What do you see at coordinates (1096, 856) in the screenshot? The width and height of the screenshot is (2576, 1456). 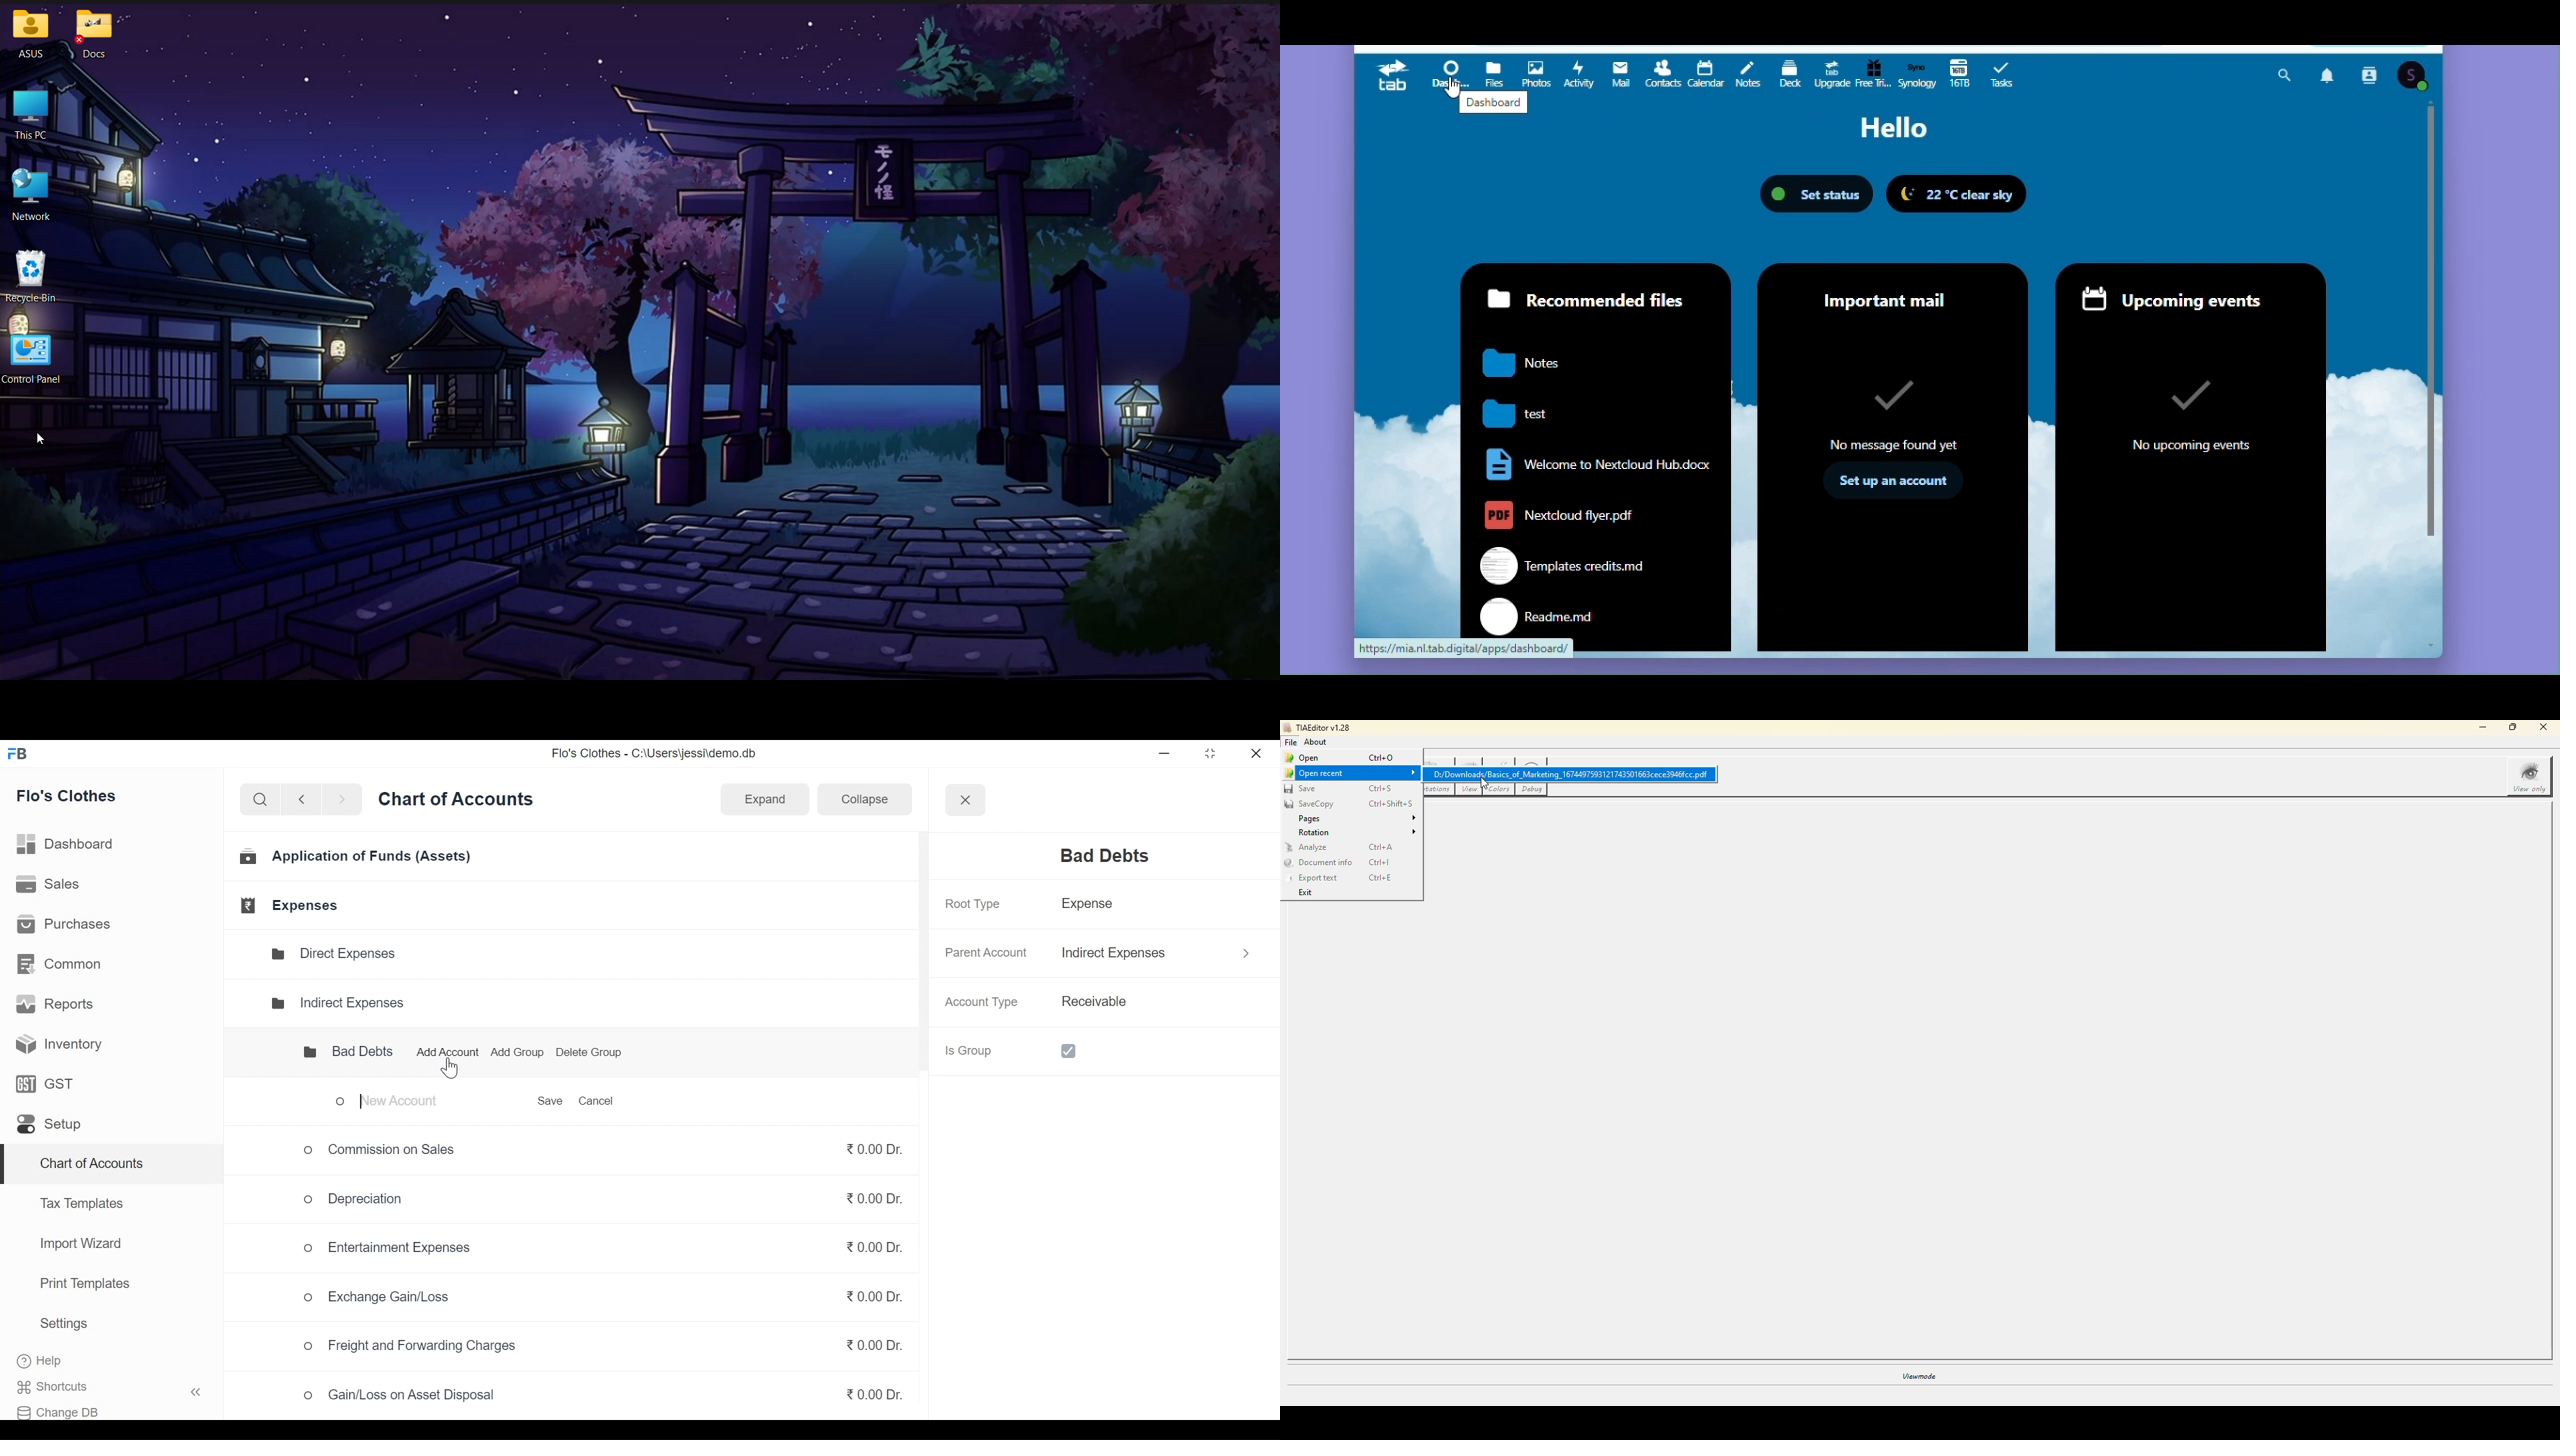 I see `Bad Debts` at bounding box center [1096, 856].